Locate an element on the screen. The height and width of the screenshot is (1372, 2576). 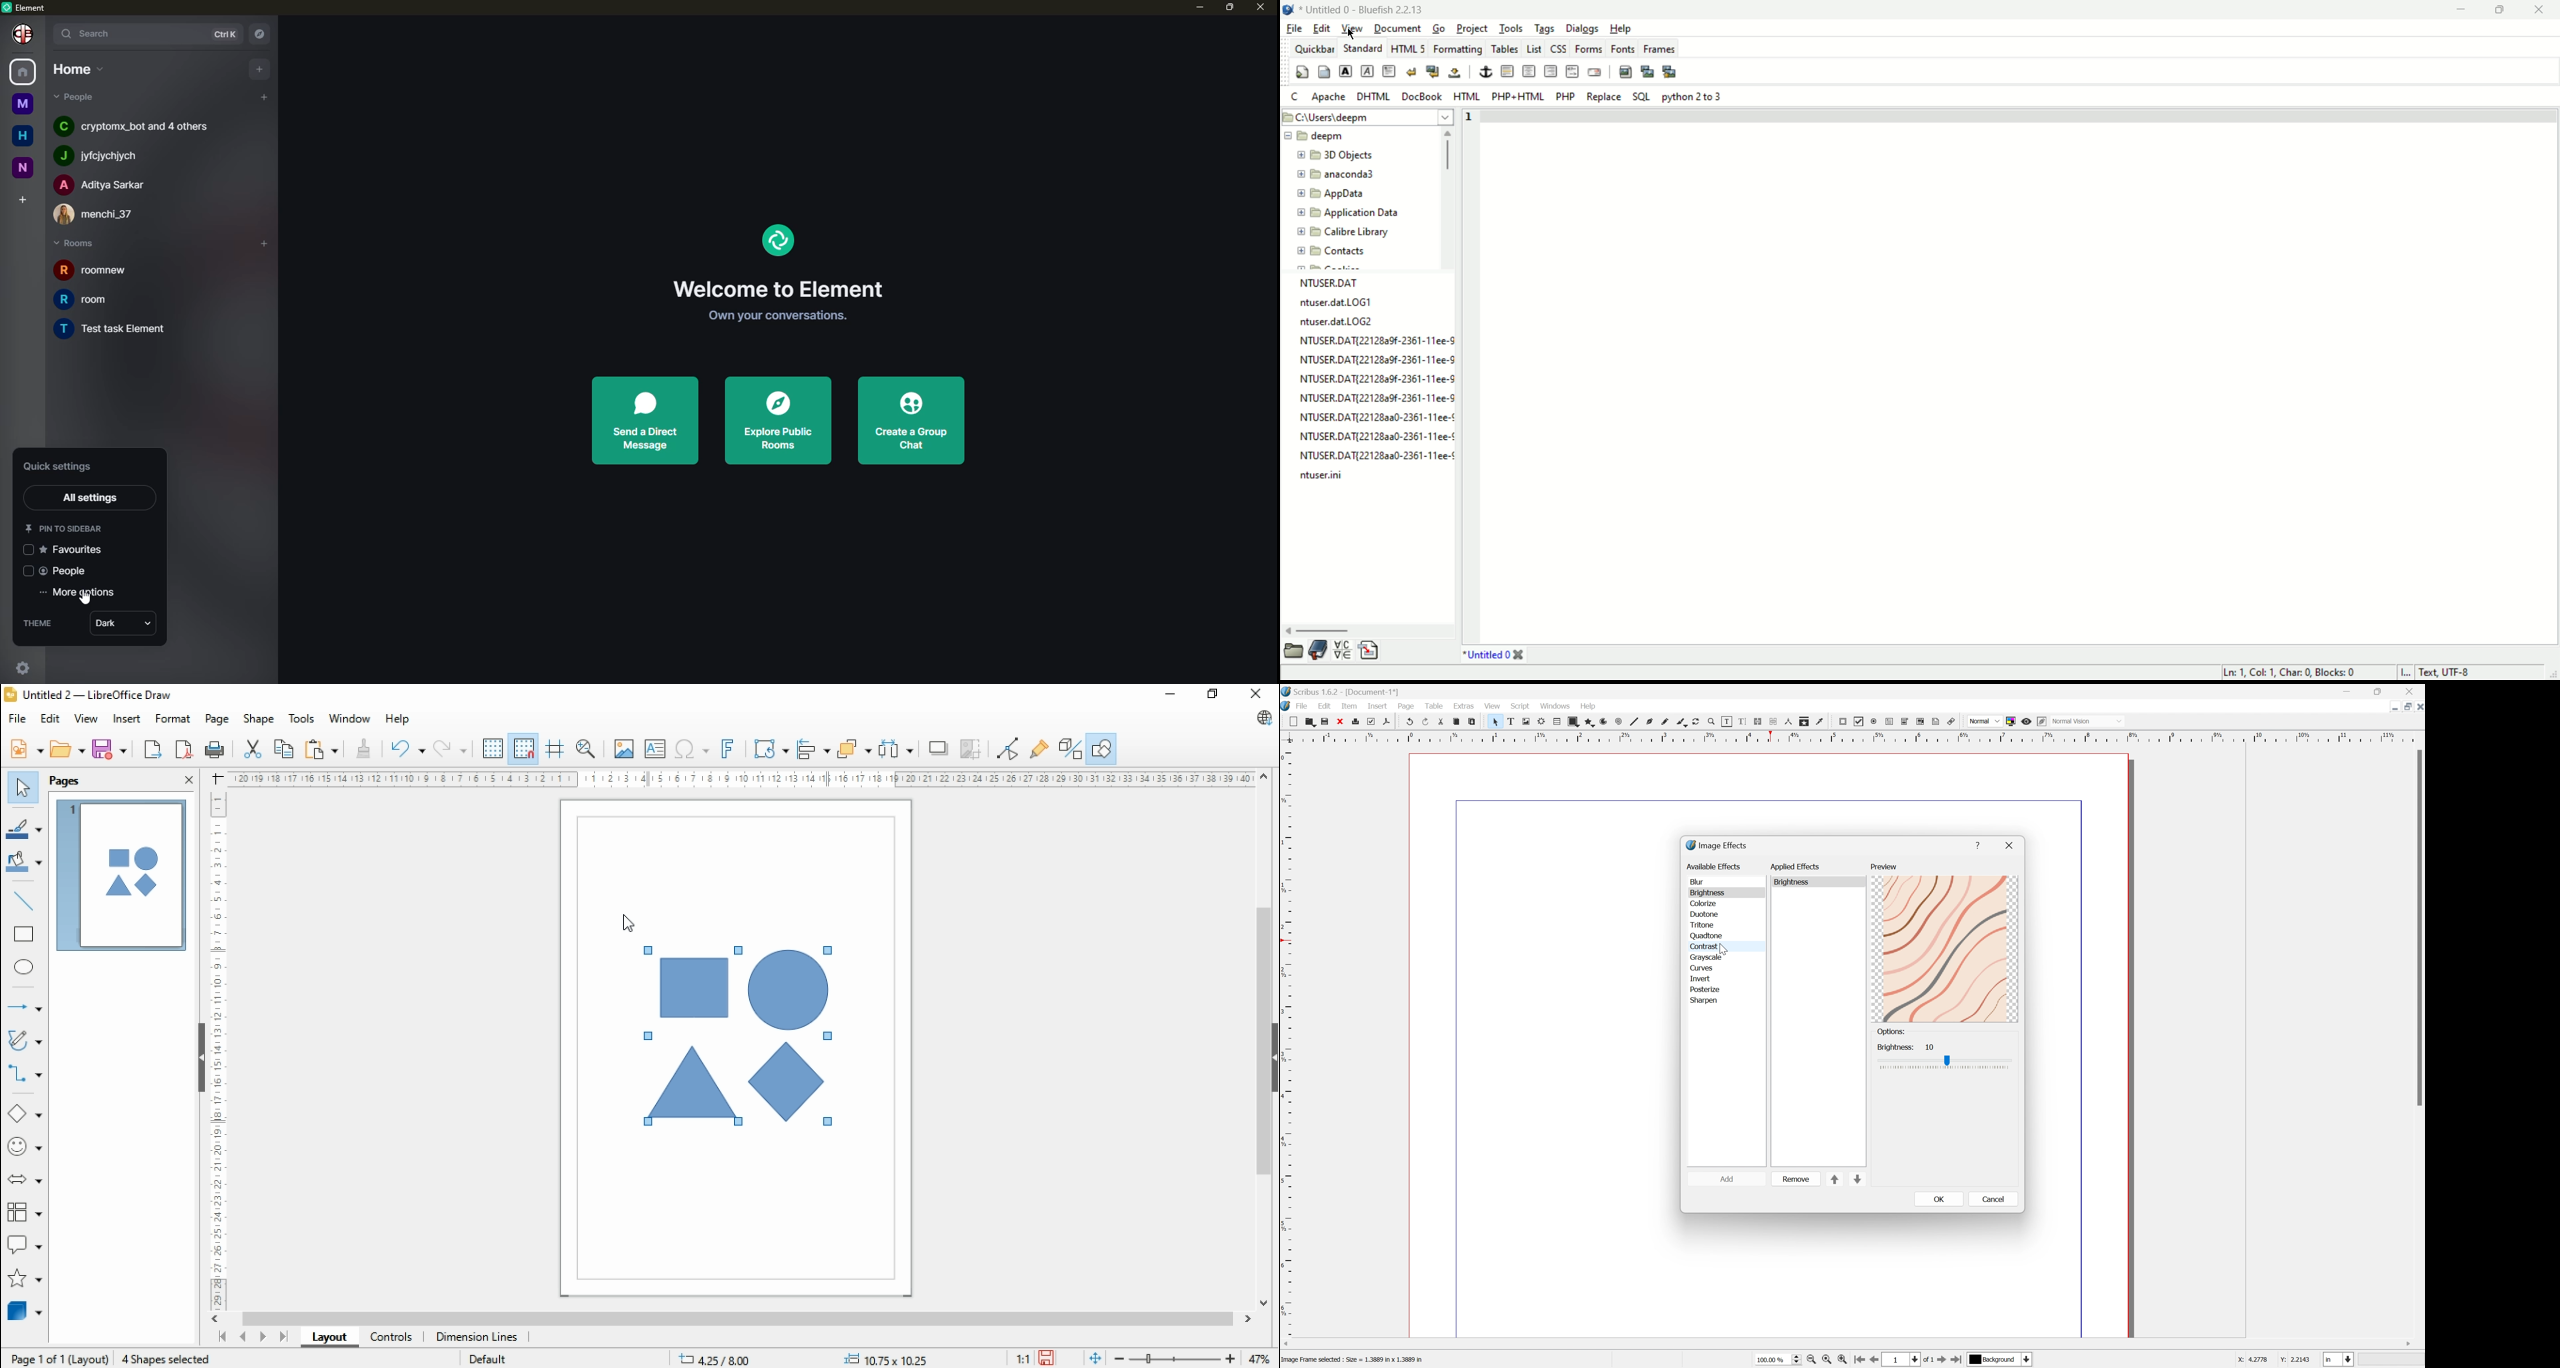
symbol shapes is located at coordinates (27, 1146).